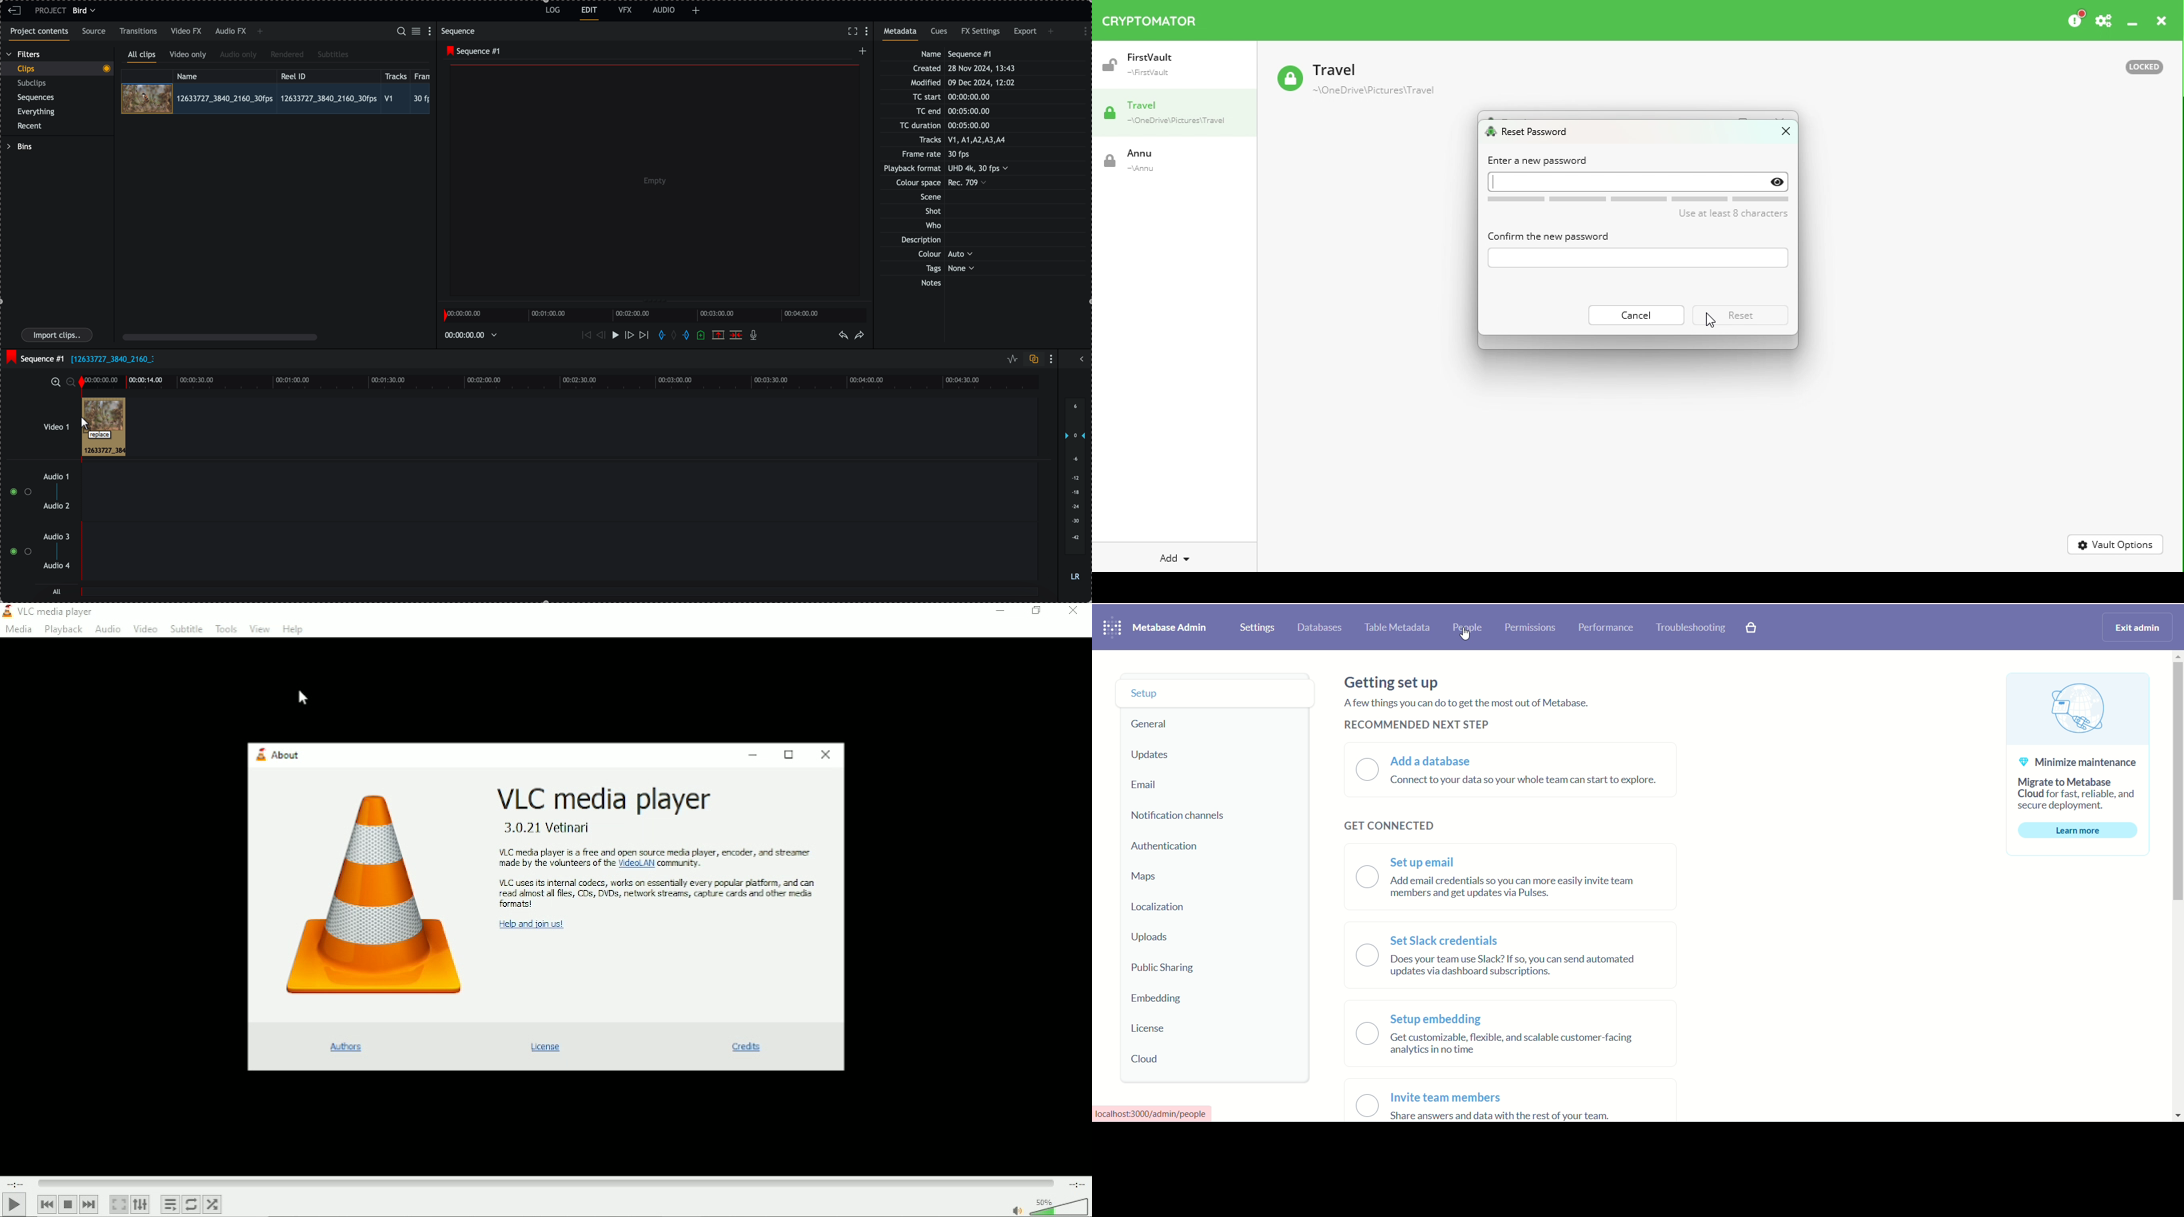  I want to click on redo, so click(860, 336).